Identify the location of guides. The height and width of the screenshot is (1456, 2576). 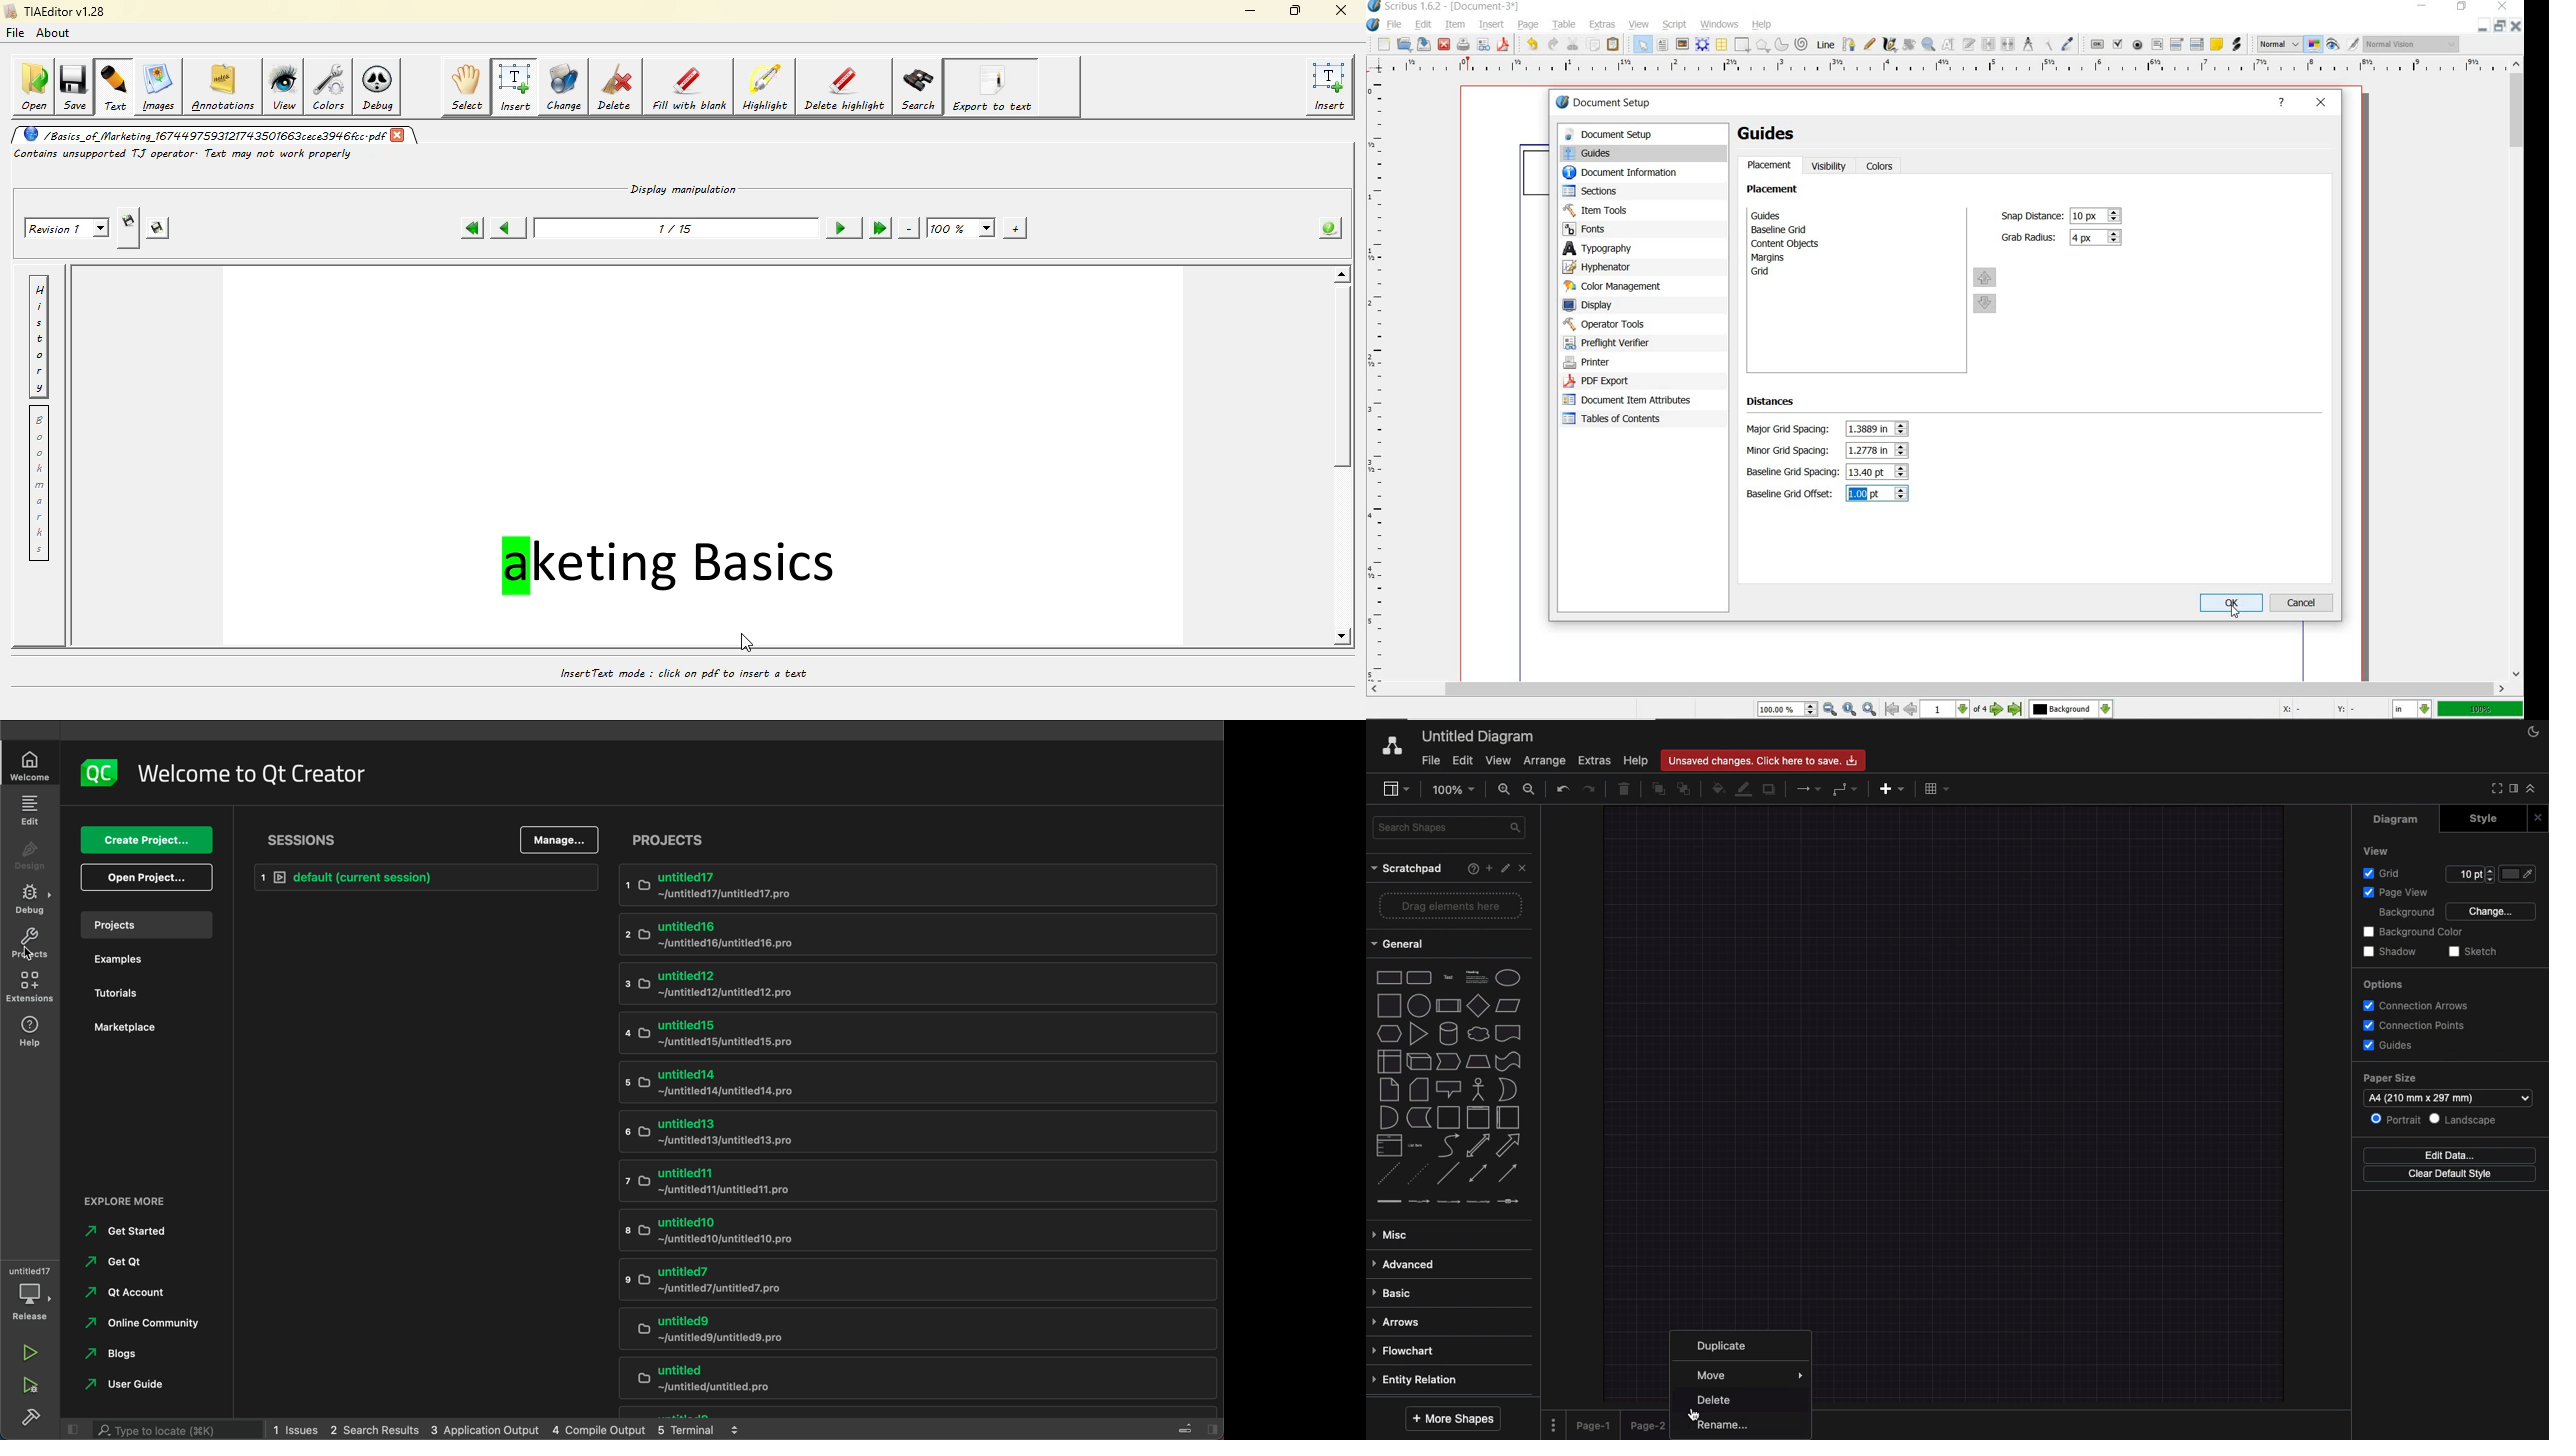
(1774, 134).